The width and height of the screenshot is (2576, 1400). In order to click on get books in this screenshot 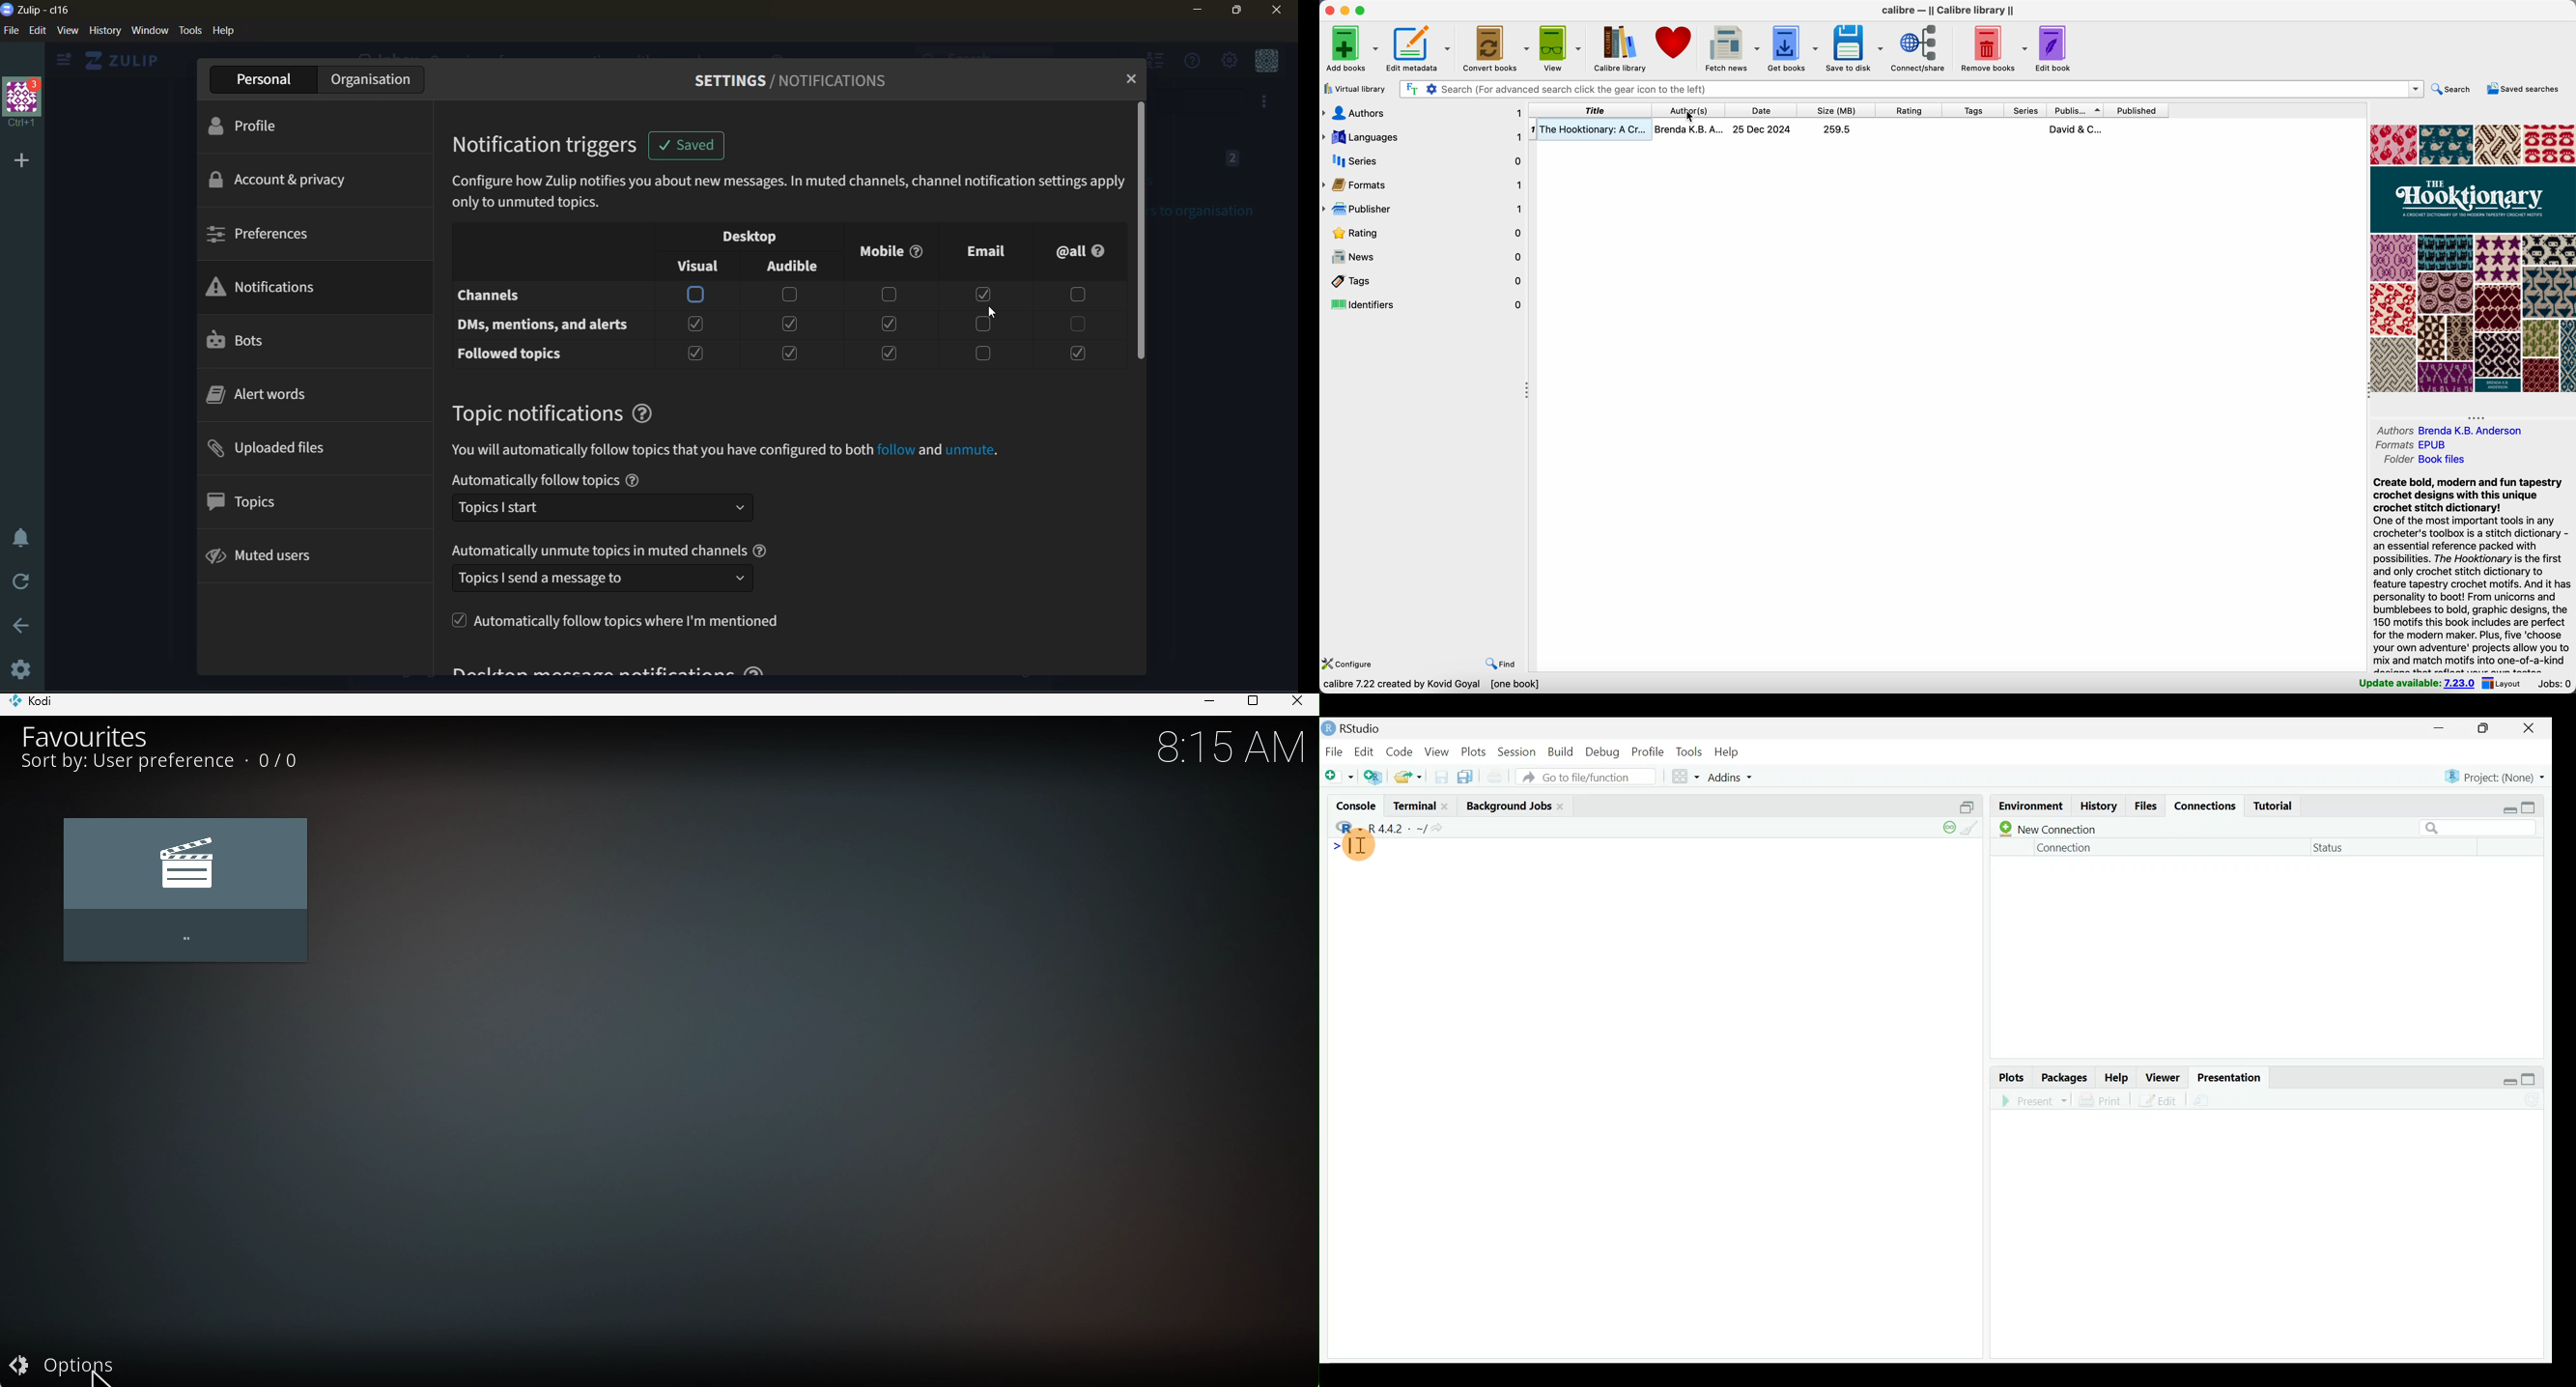, I will do `click(1793, 48)`.